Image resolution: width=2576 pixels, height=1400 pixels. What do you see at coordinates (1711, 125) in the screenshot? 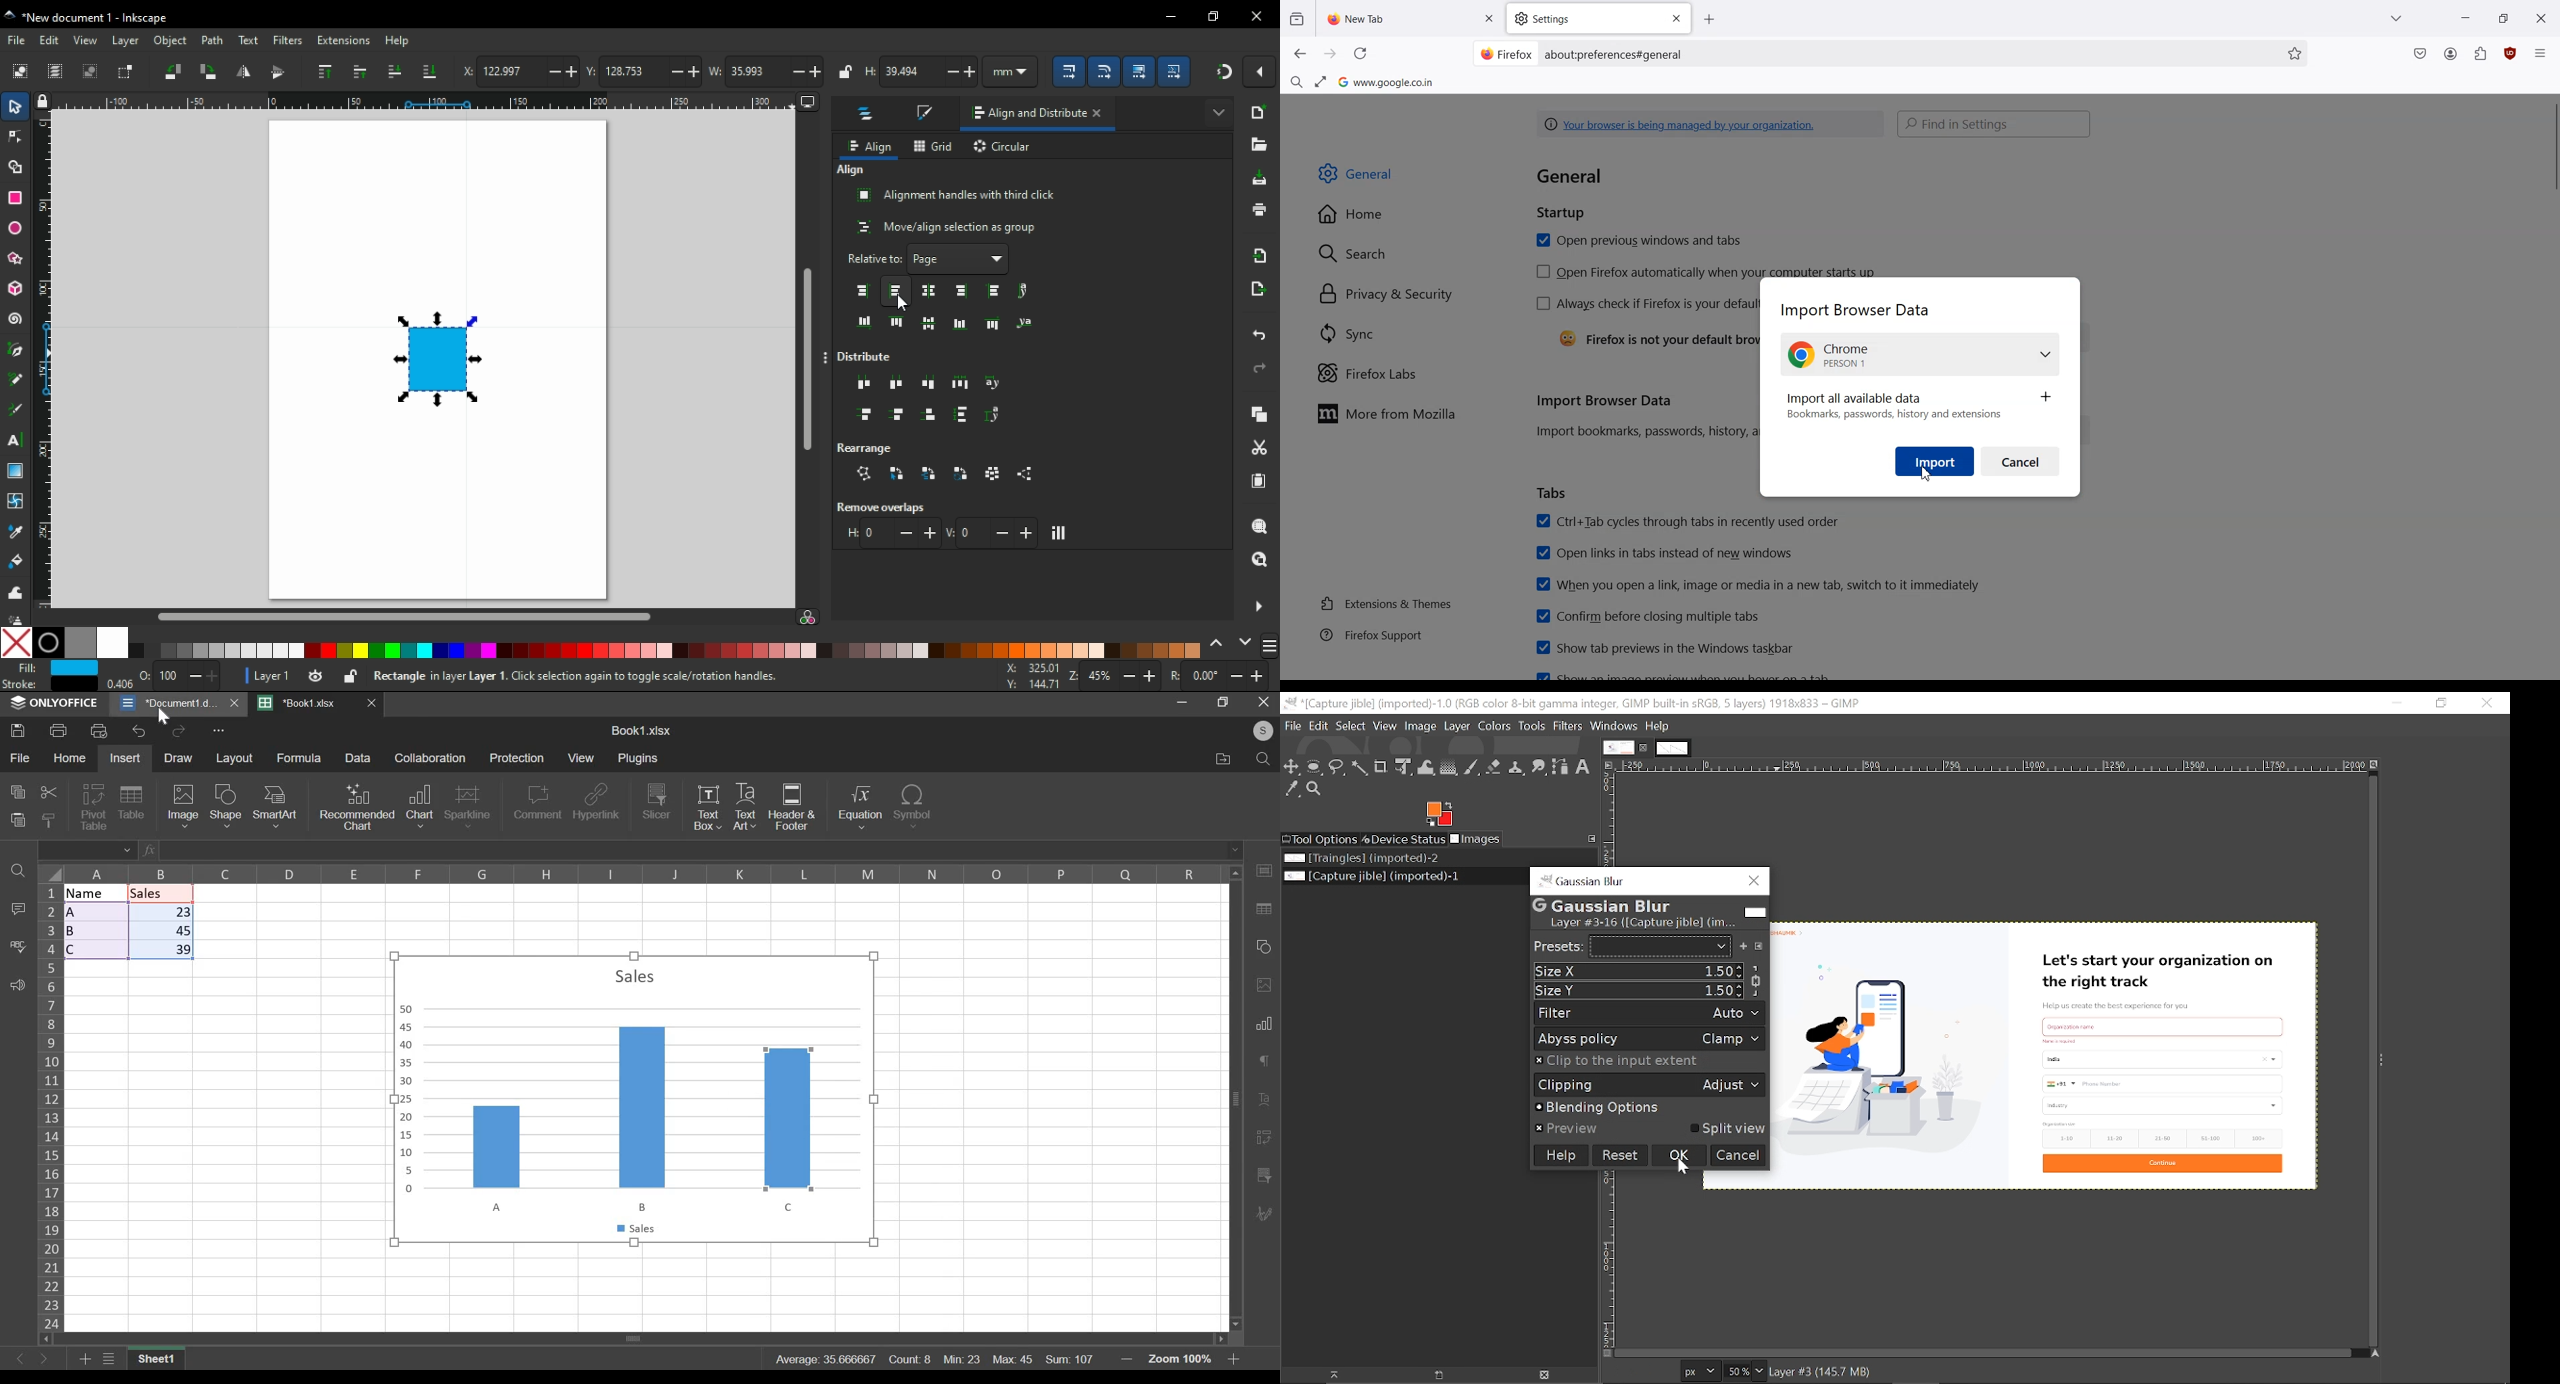
I see `Hyperlink` at bounding box center [1711, 125].